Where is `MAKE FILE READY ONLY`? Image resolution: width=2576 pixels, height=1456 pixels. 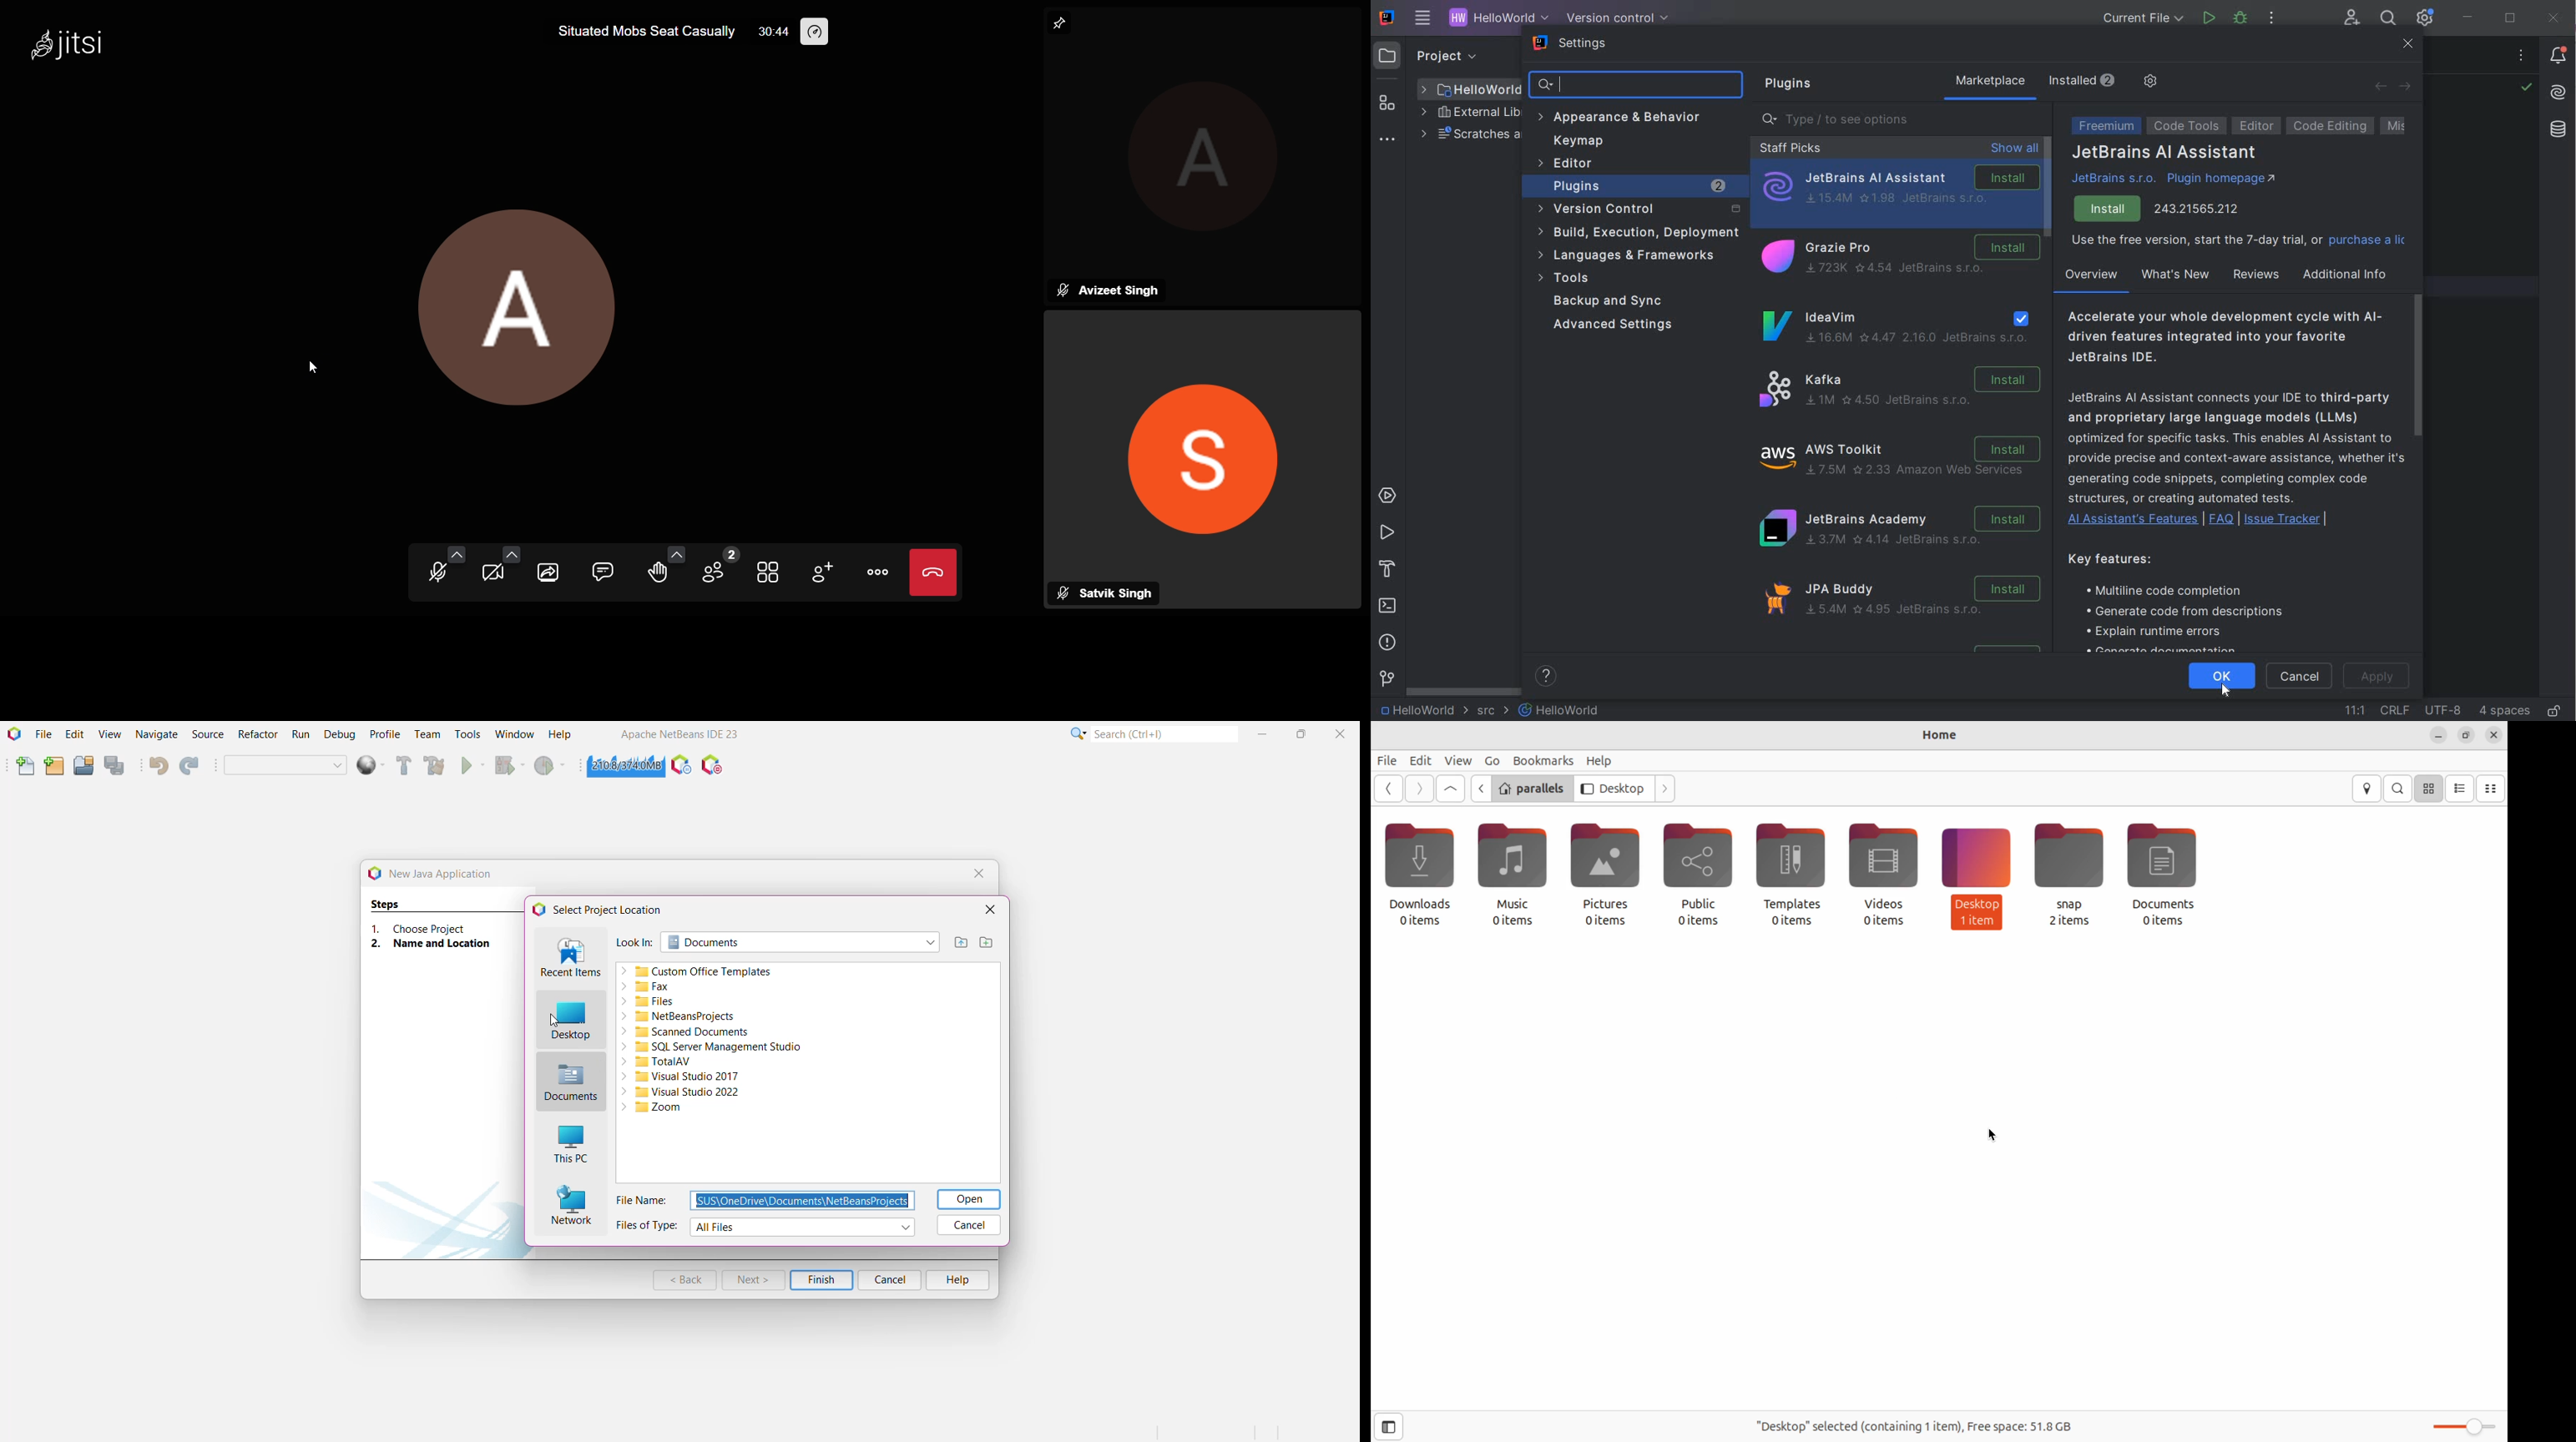 MAKE FILE READY ONLY is located at coordinates (2555, 711).